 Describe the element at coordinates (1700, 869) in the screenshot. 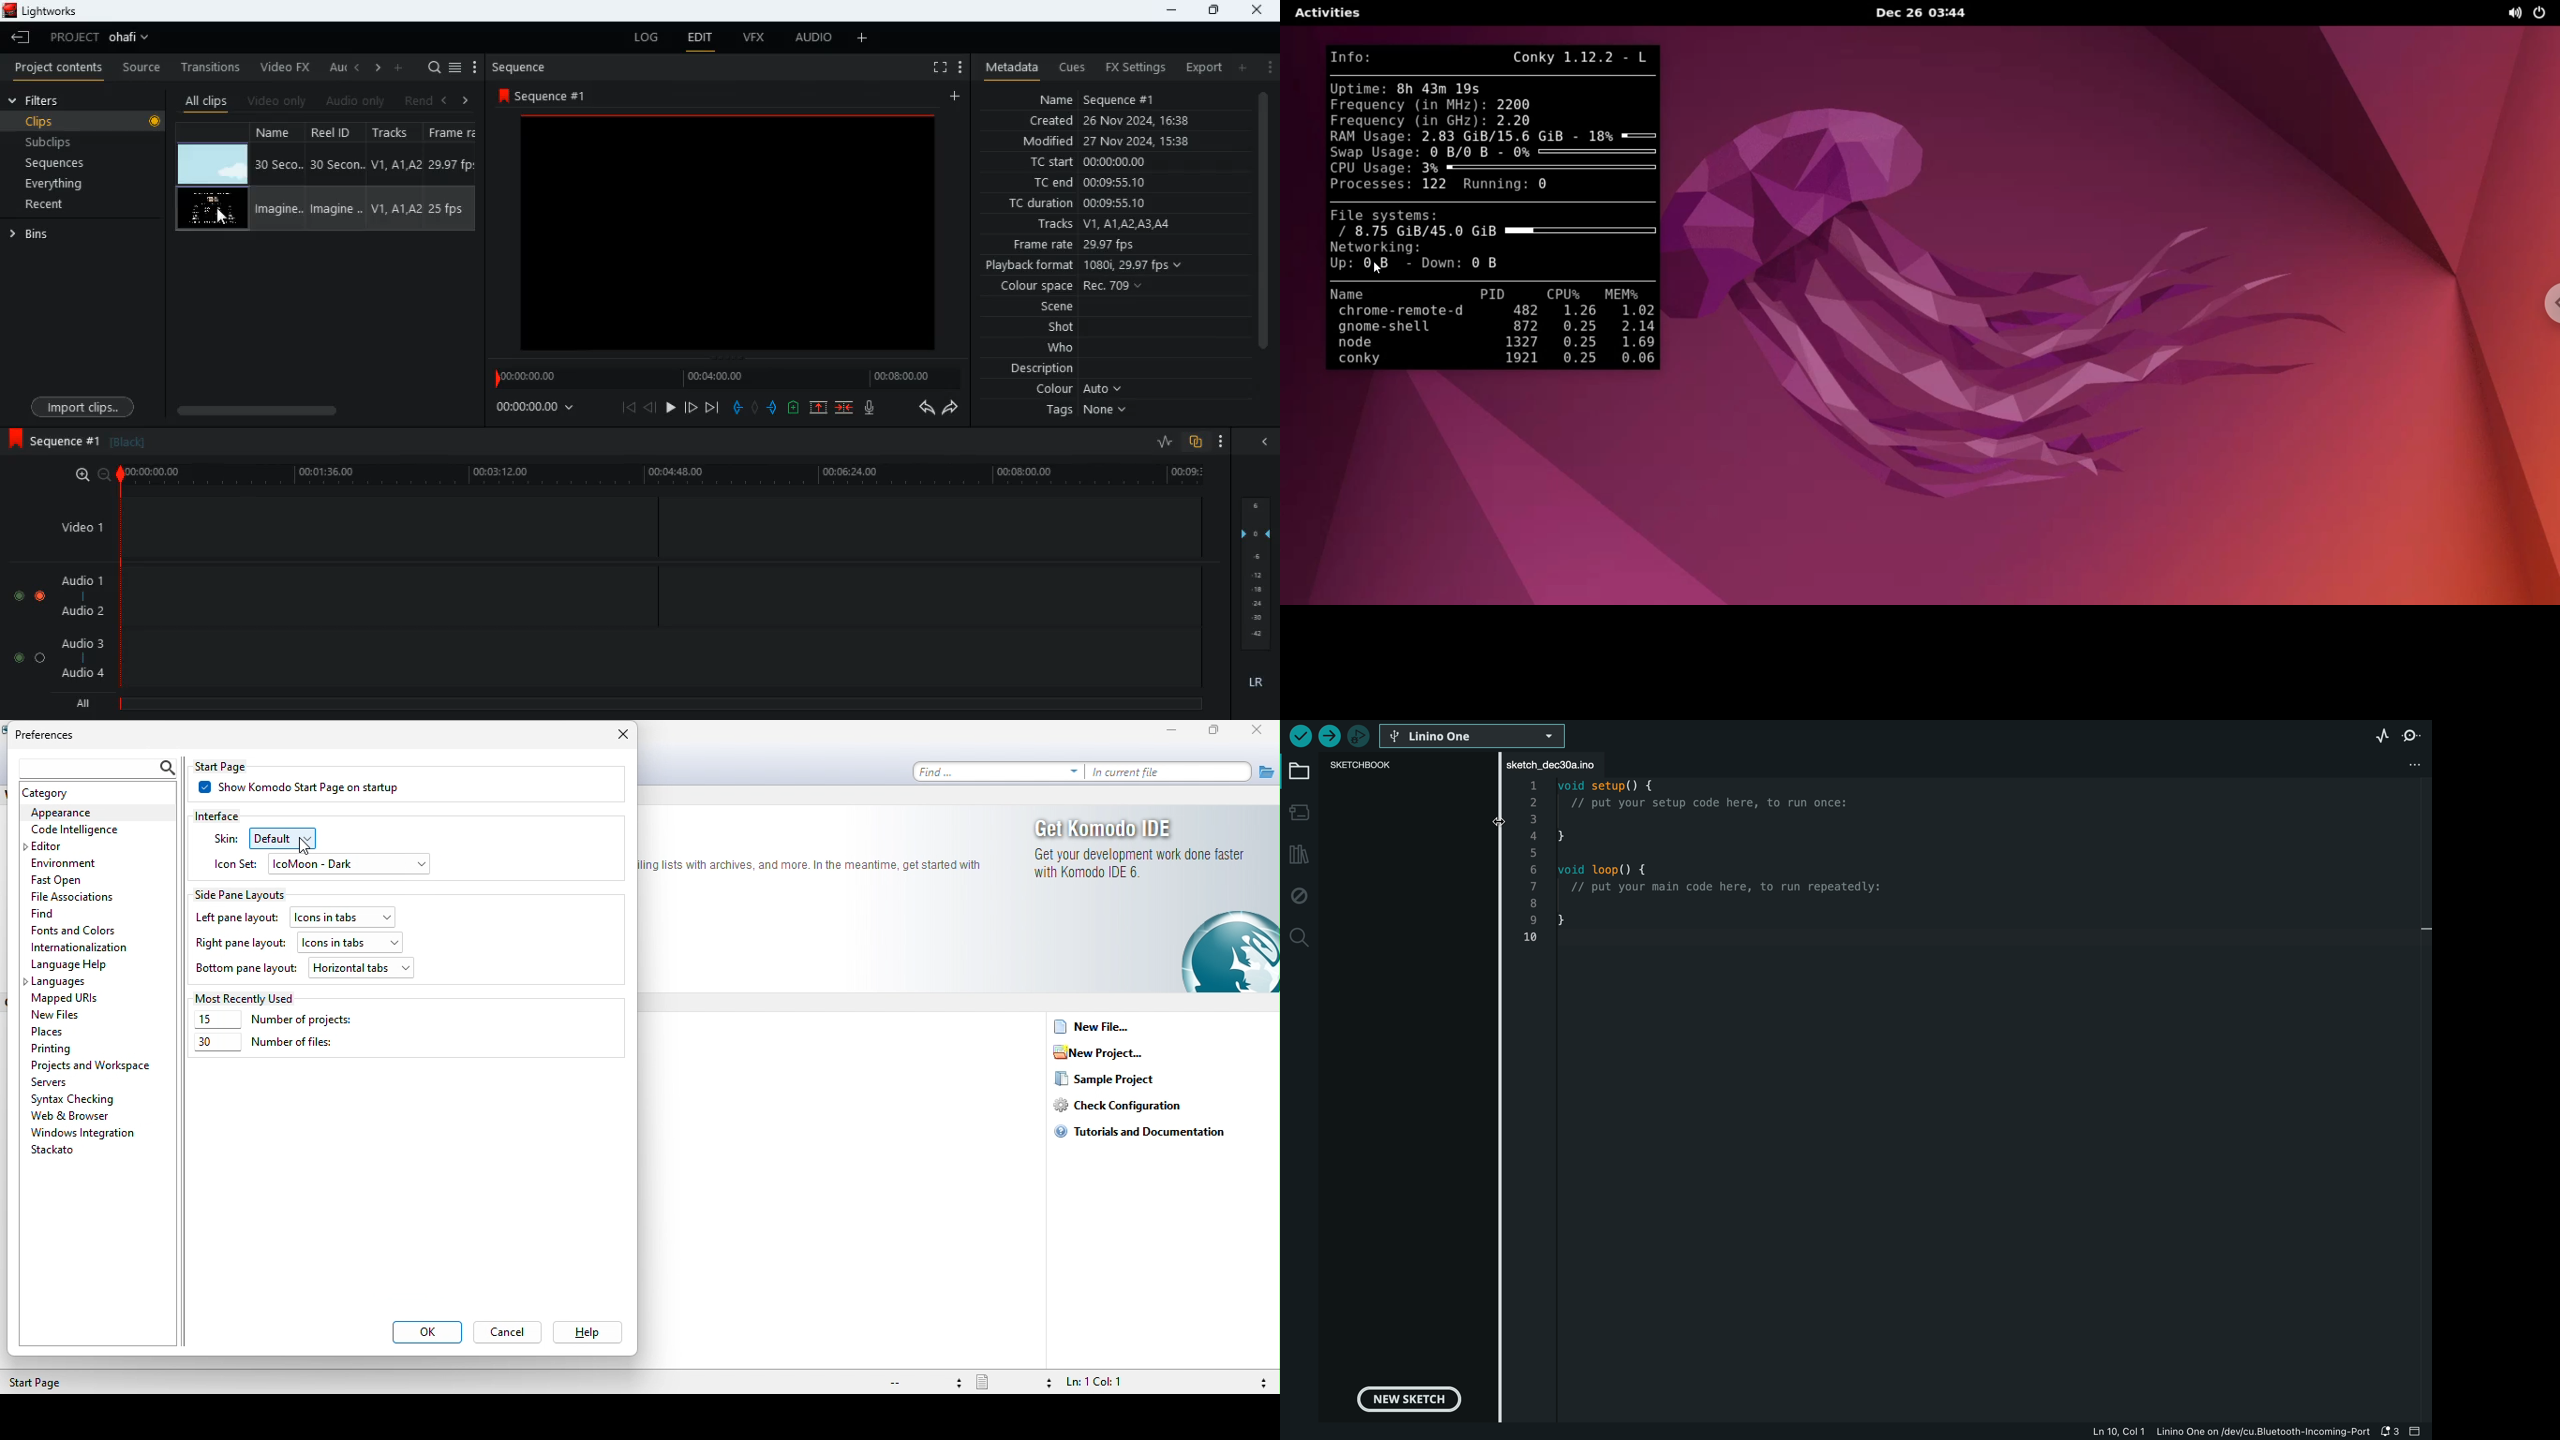

I see `code` at that location.